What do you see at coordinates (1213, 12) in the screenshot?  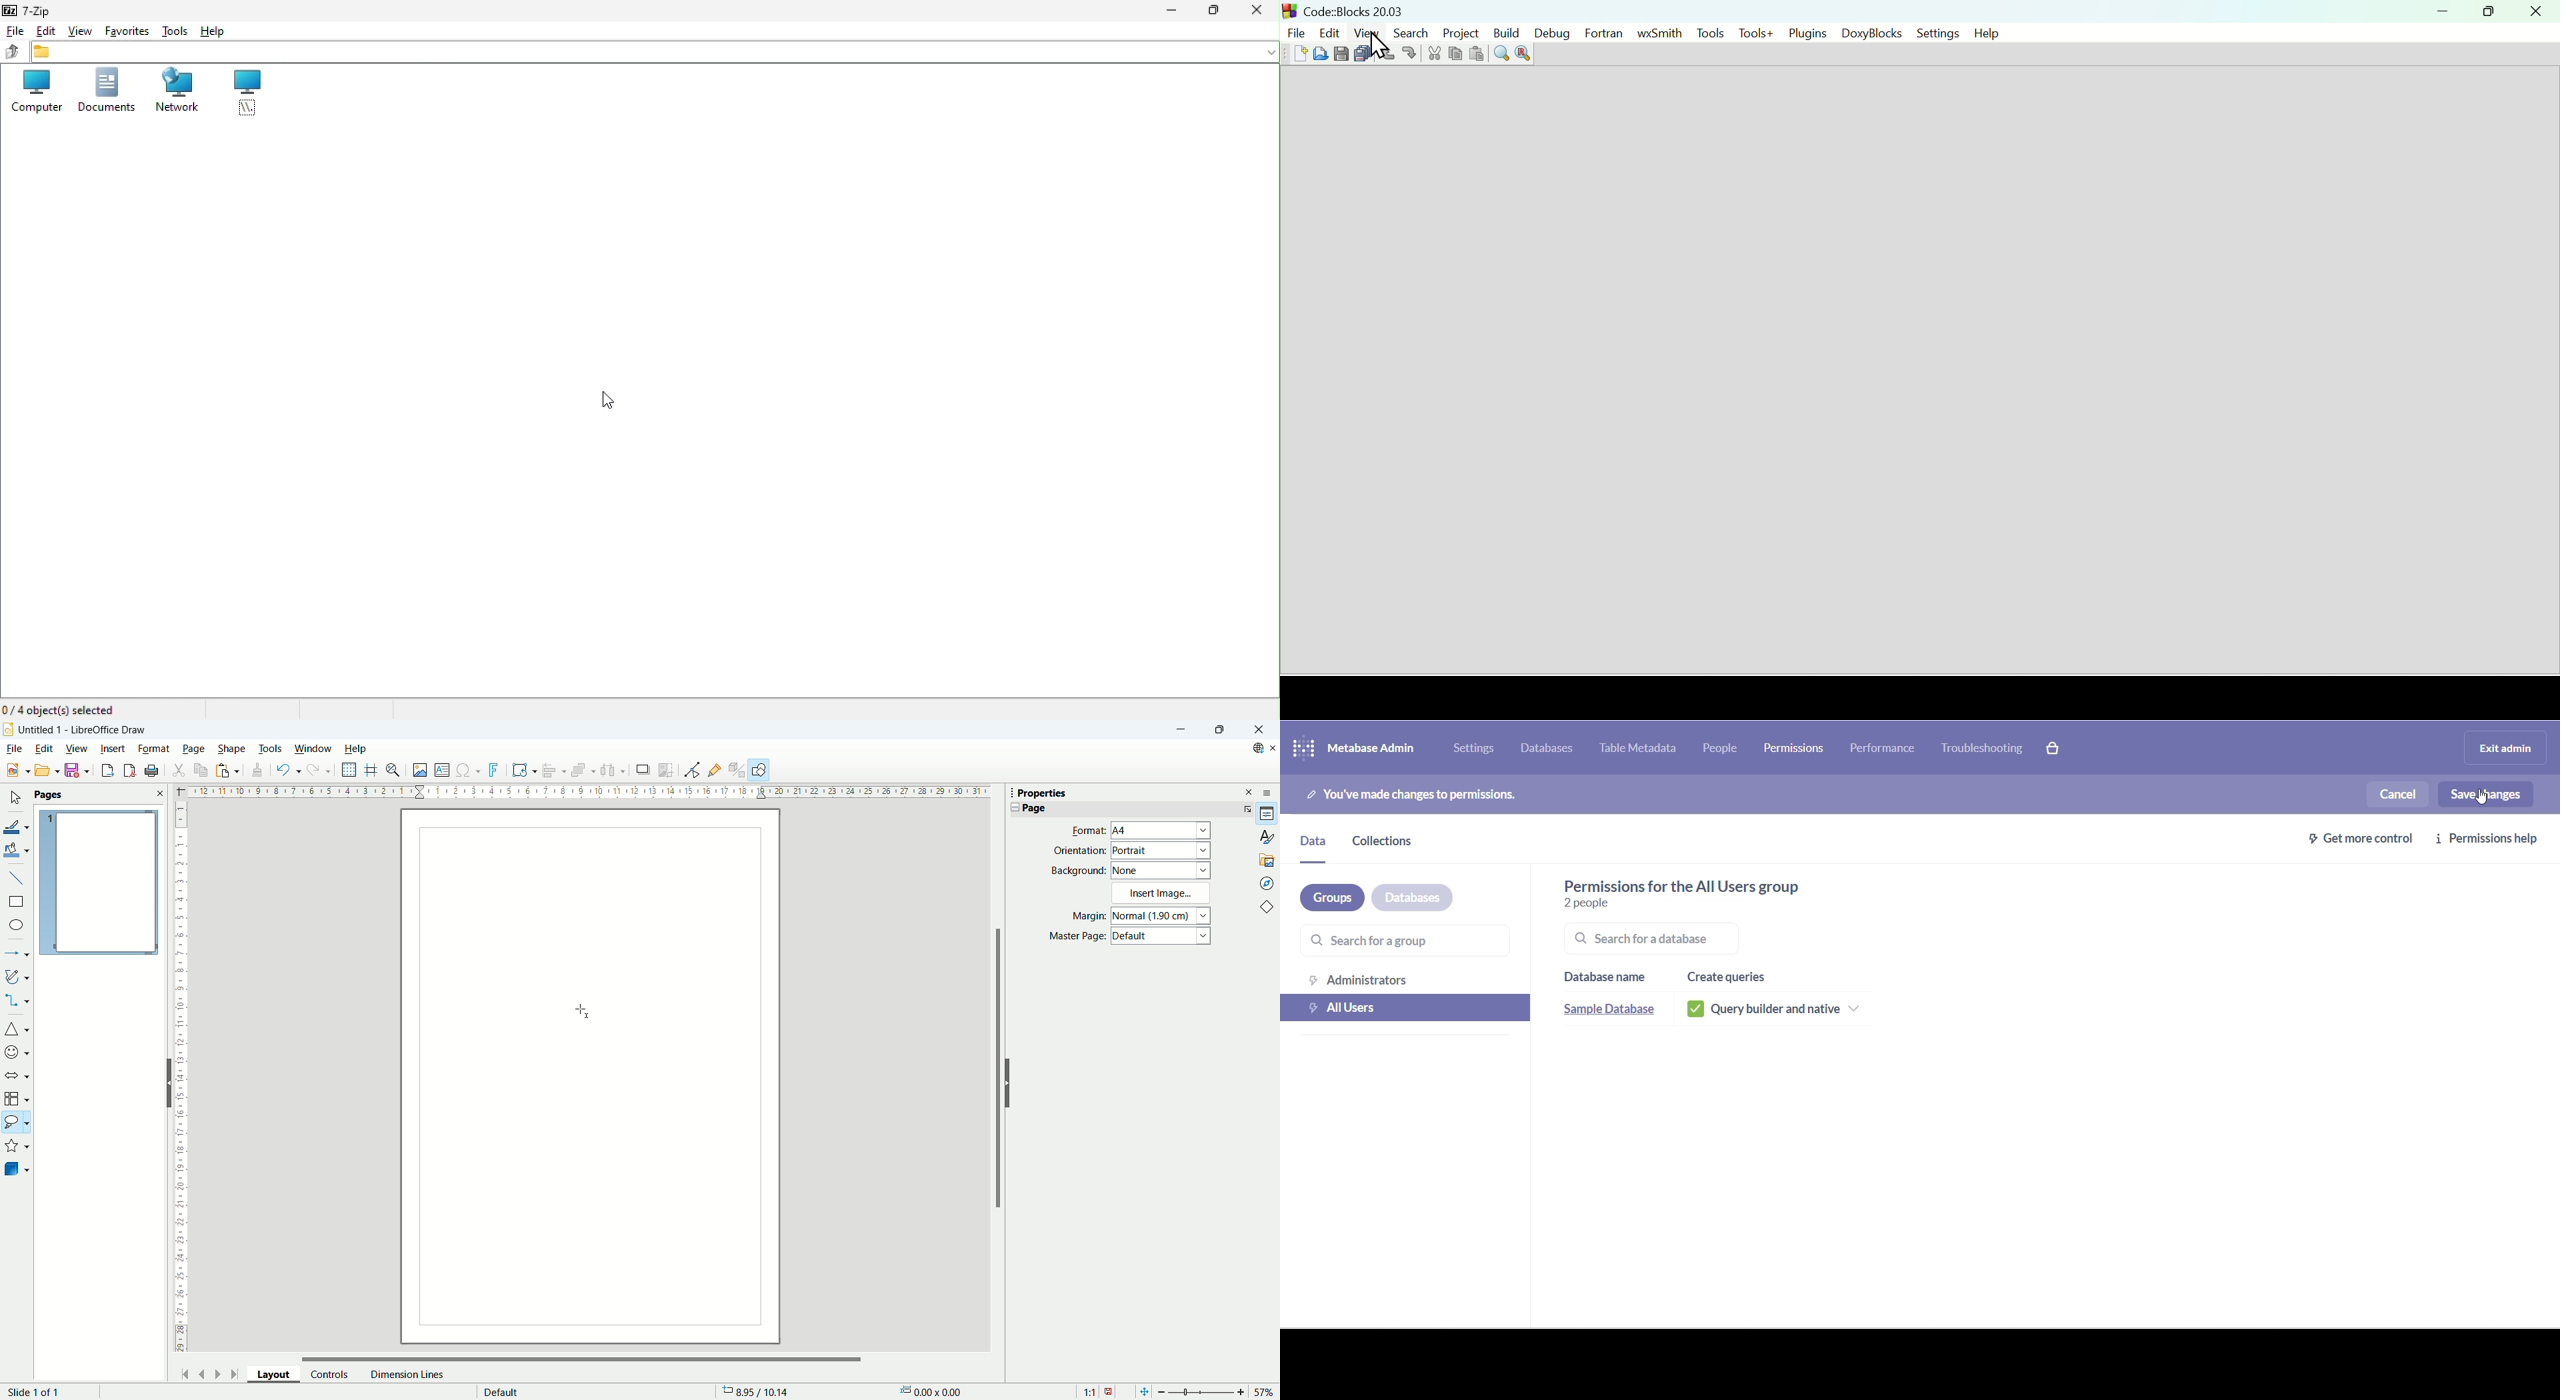 I see `restore` at bounding box center [1213, 12].